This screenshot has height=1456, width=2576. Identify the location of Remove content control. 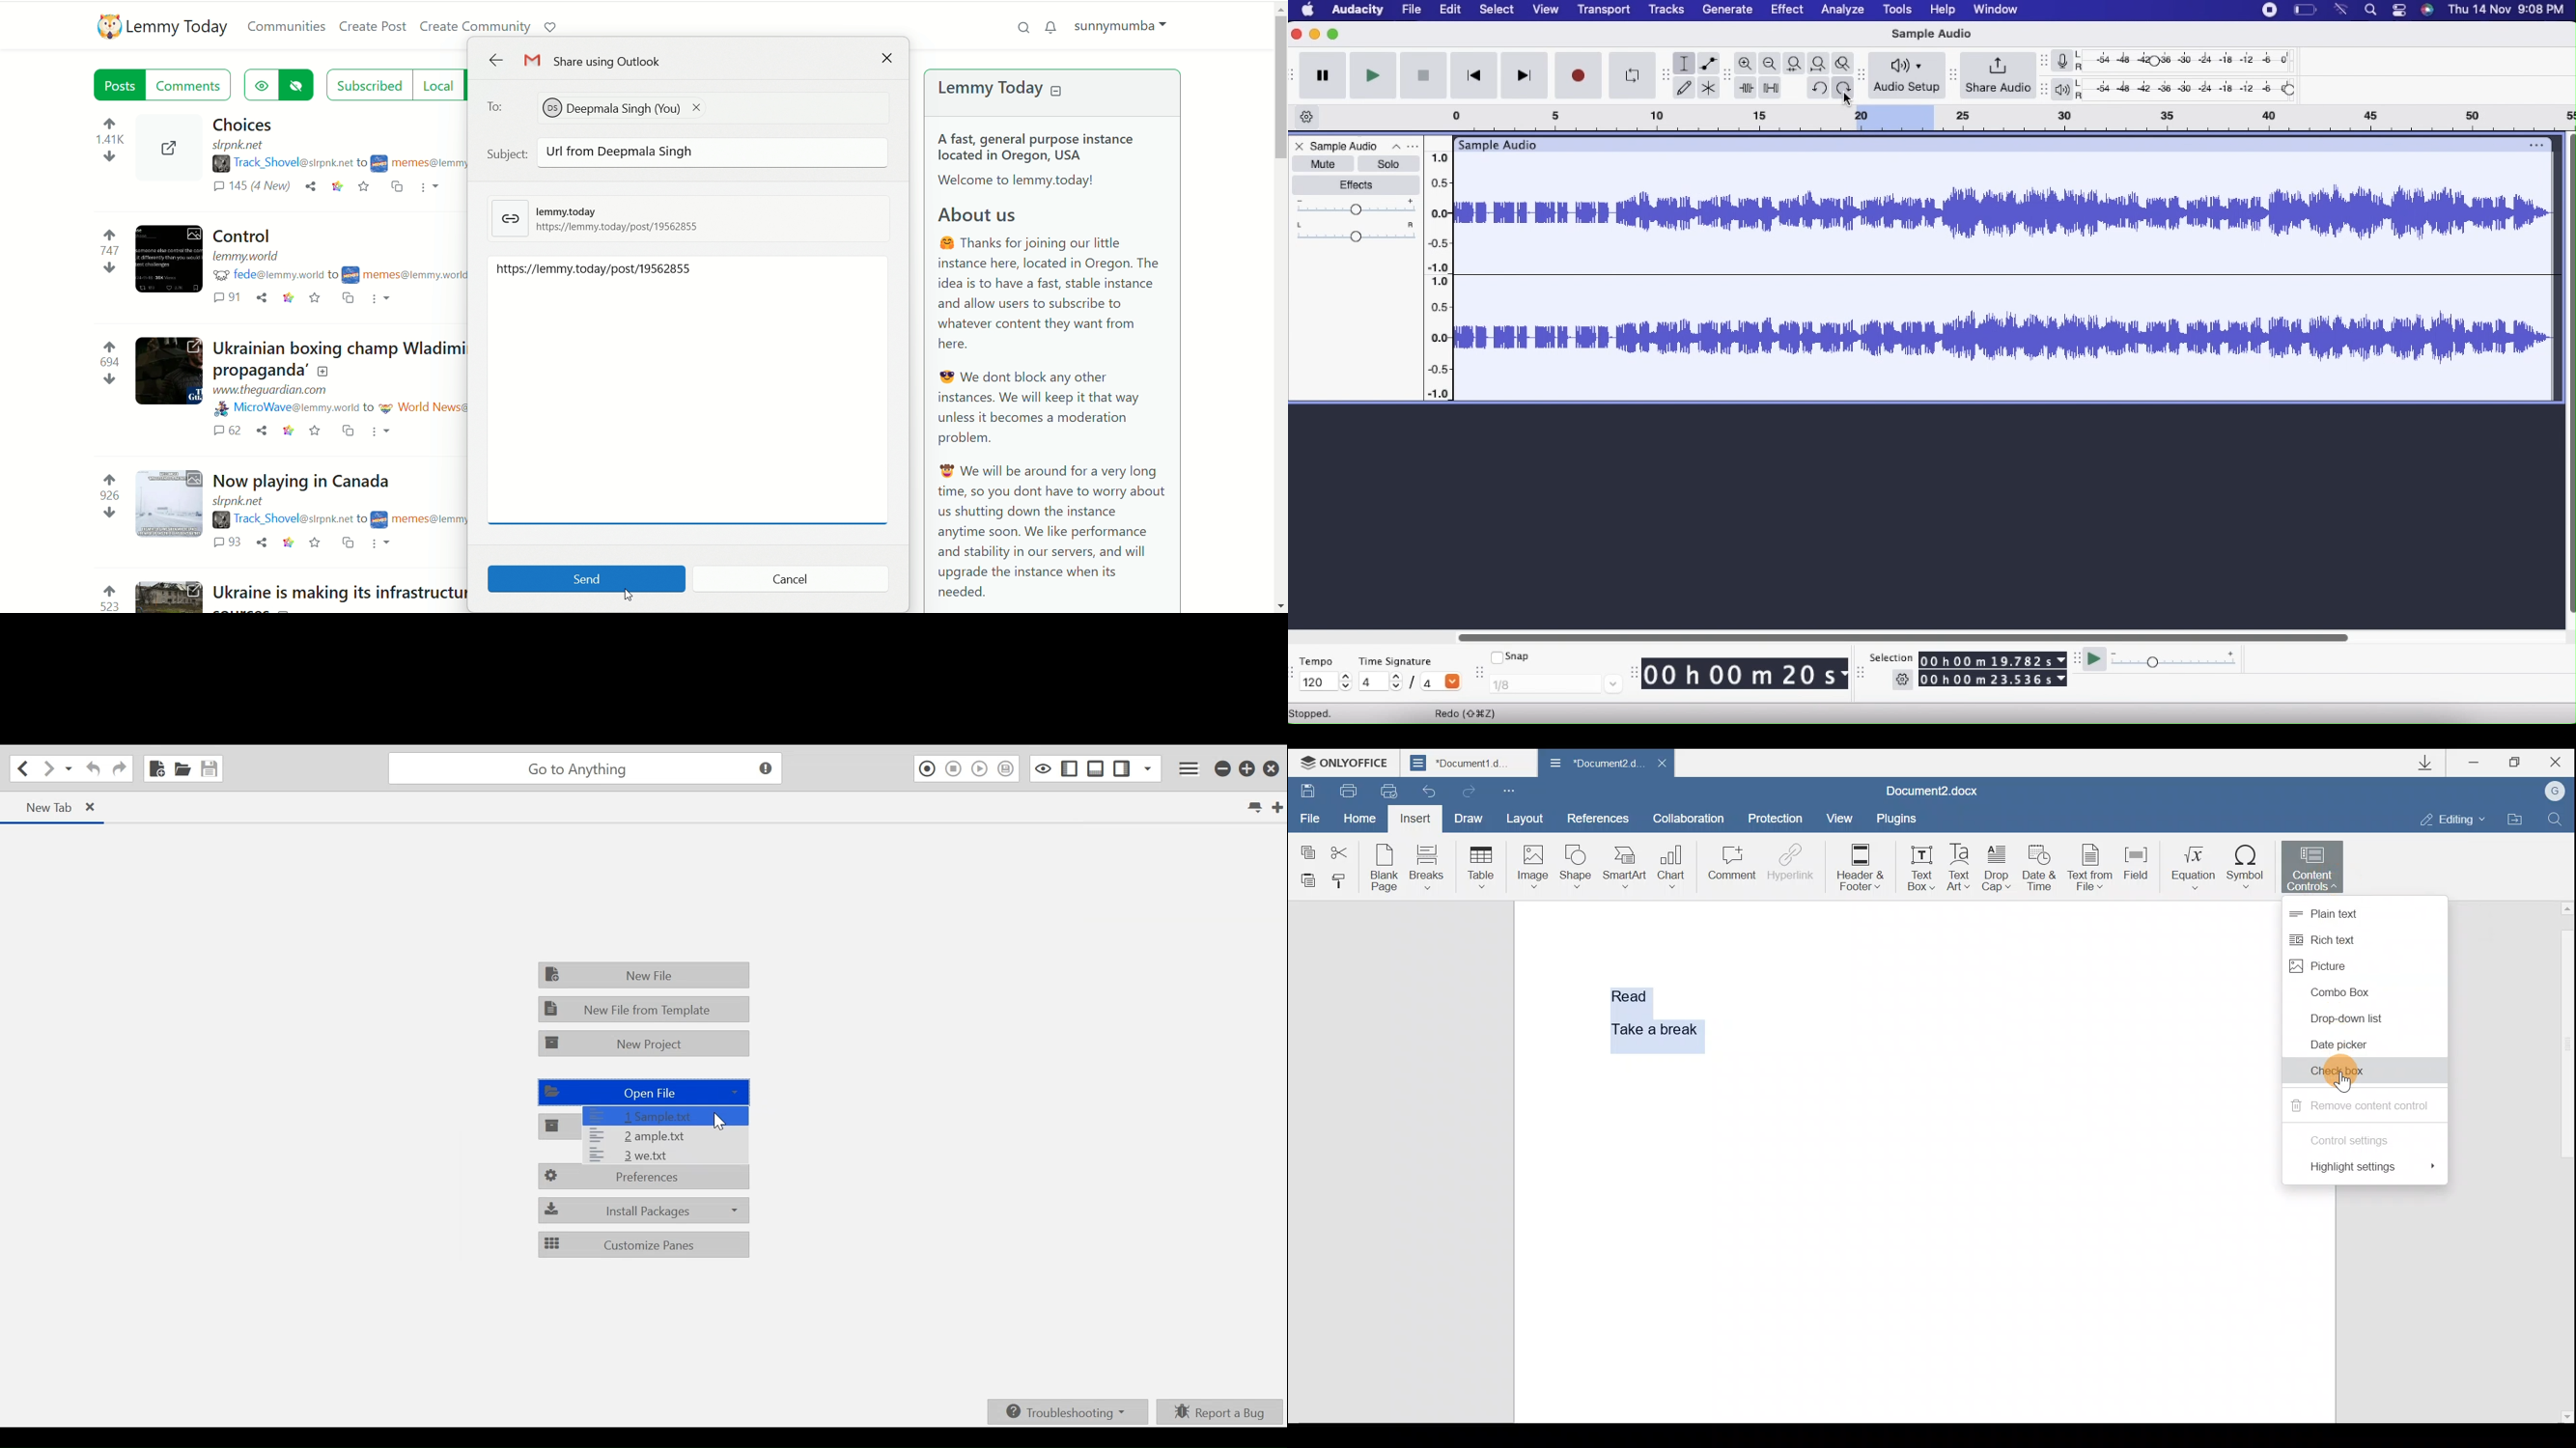
(2359, 1105).